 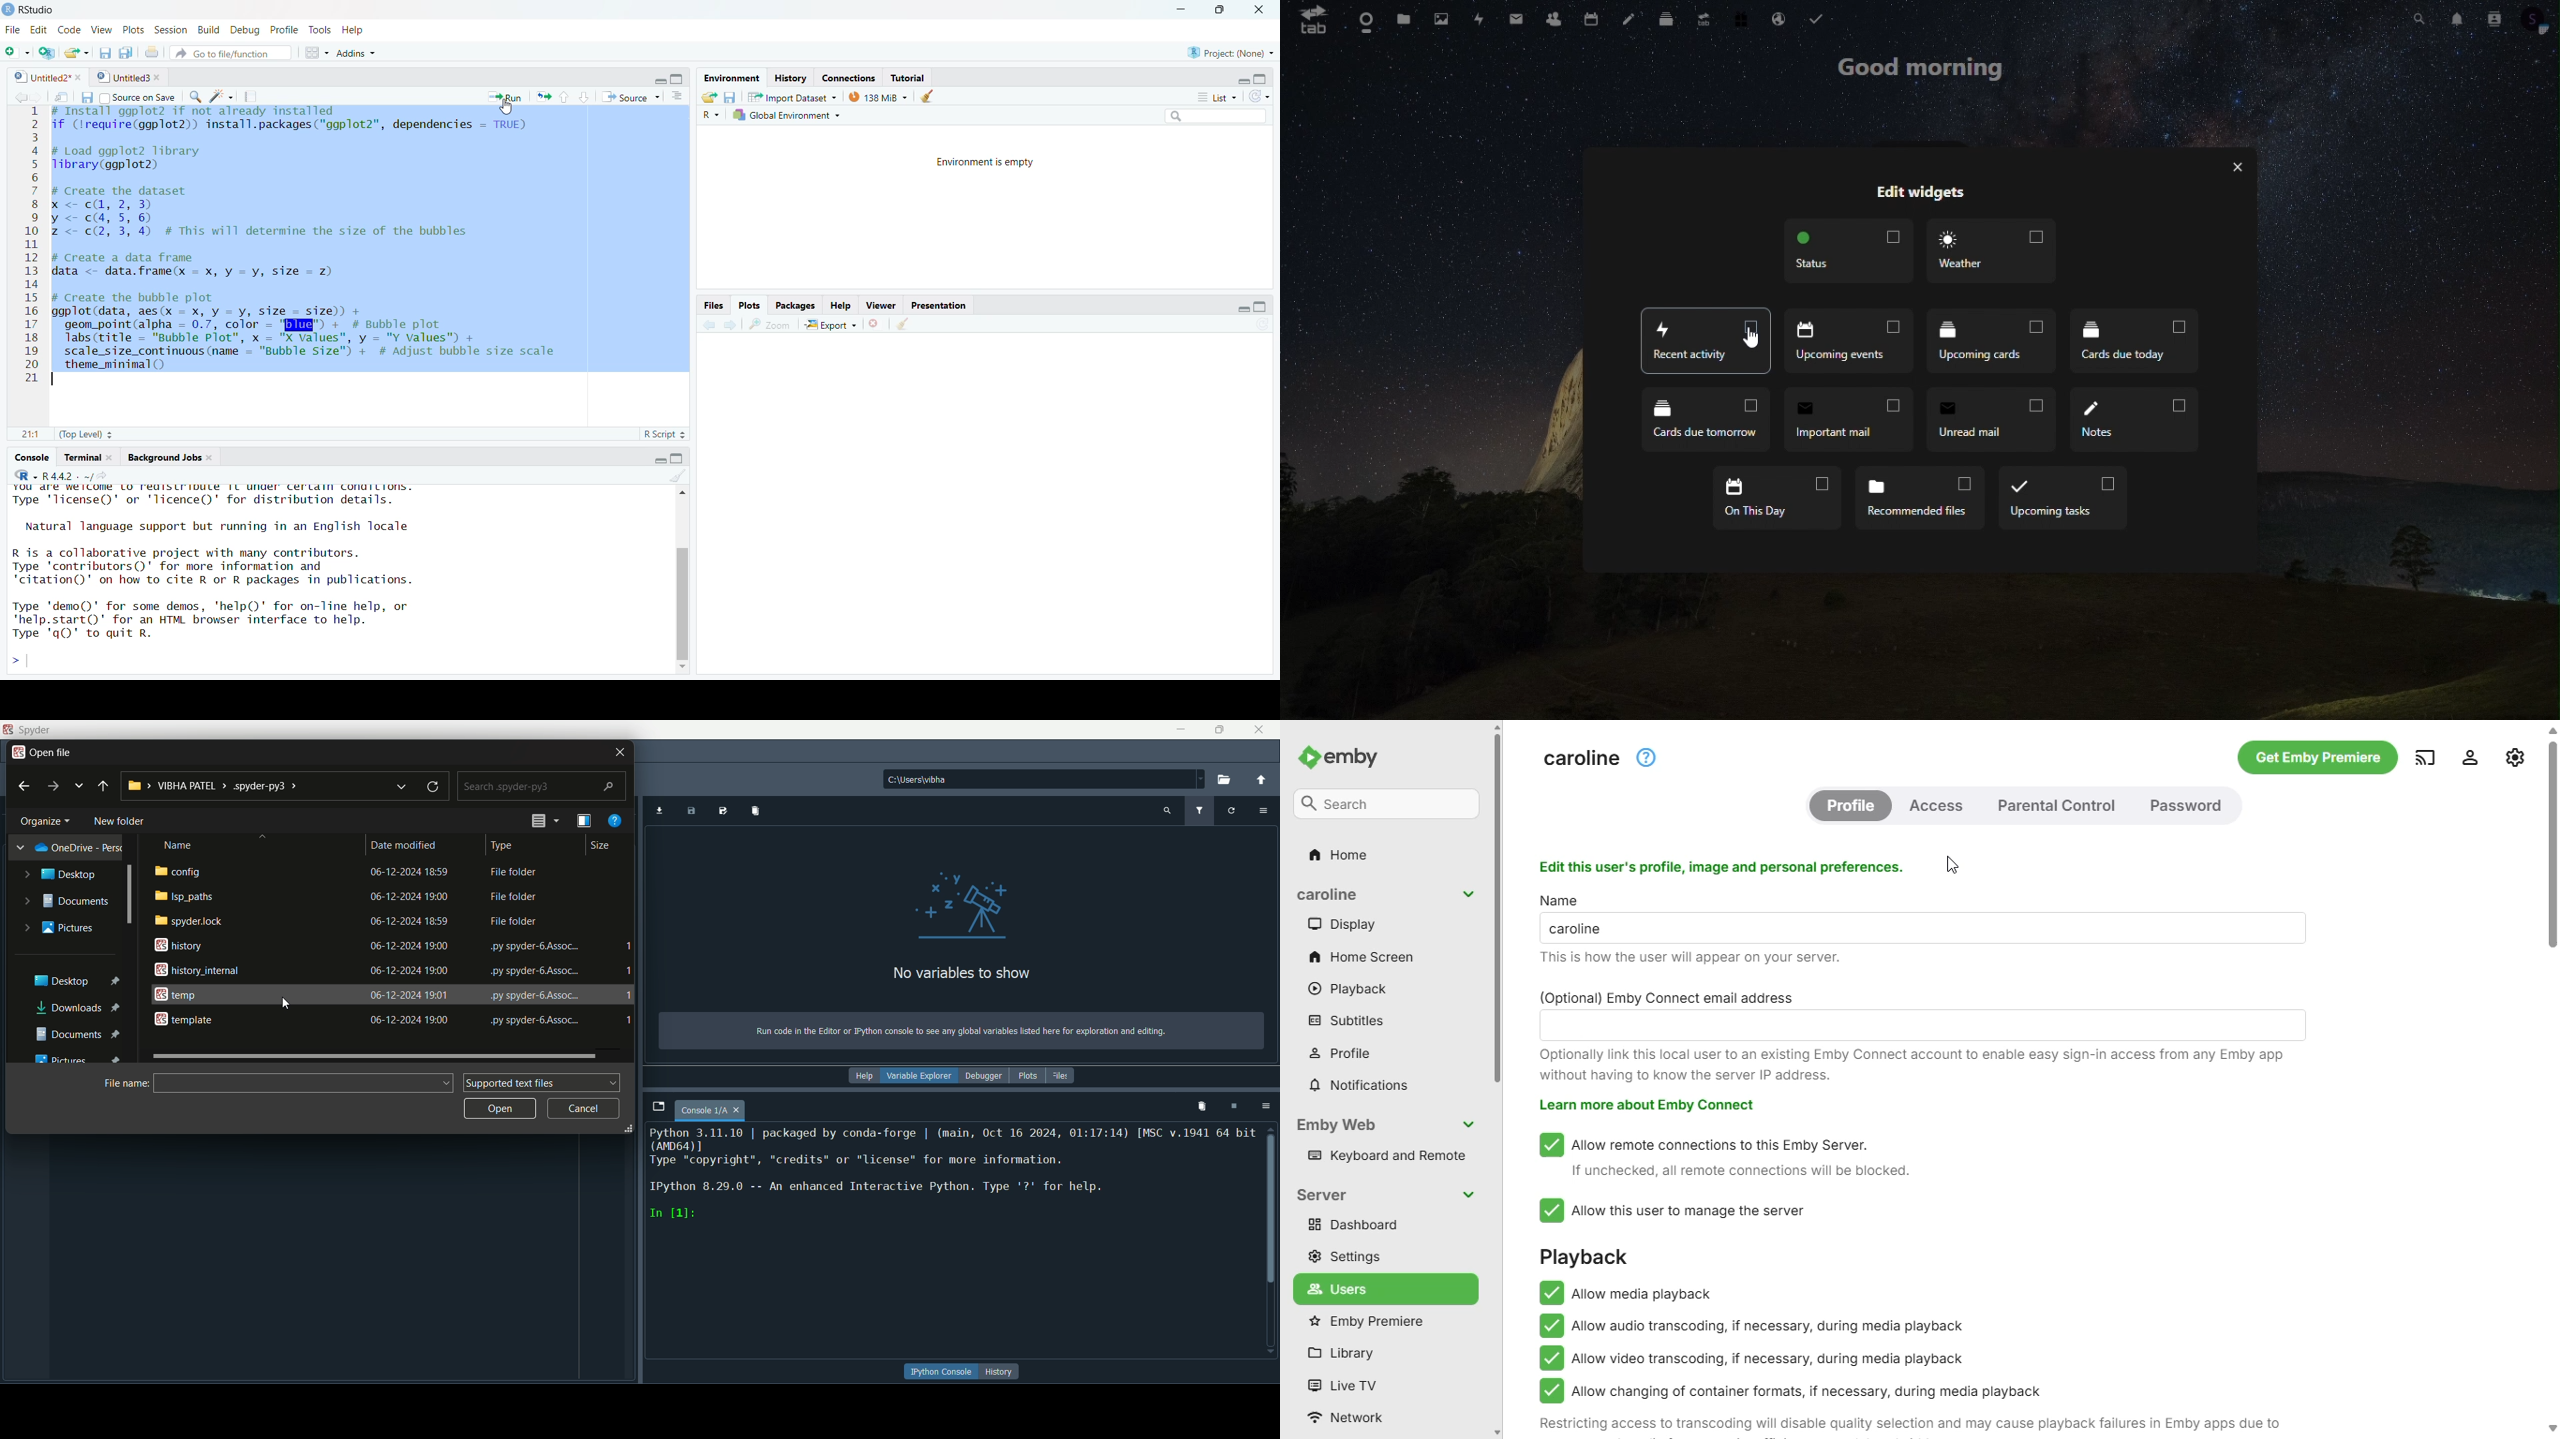 What do you see at coordinates (1249, 76) in the screenshot?
I see `maximize/minimize` at bounding box center [1249, 76].